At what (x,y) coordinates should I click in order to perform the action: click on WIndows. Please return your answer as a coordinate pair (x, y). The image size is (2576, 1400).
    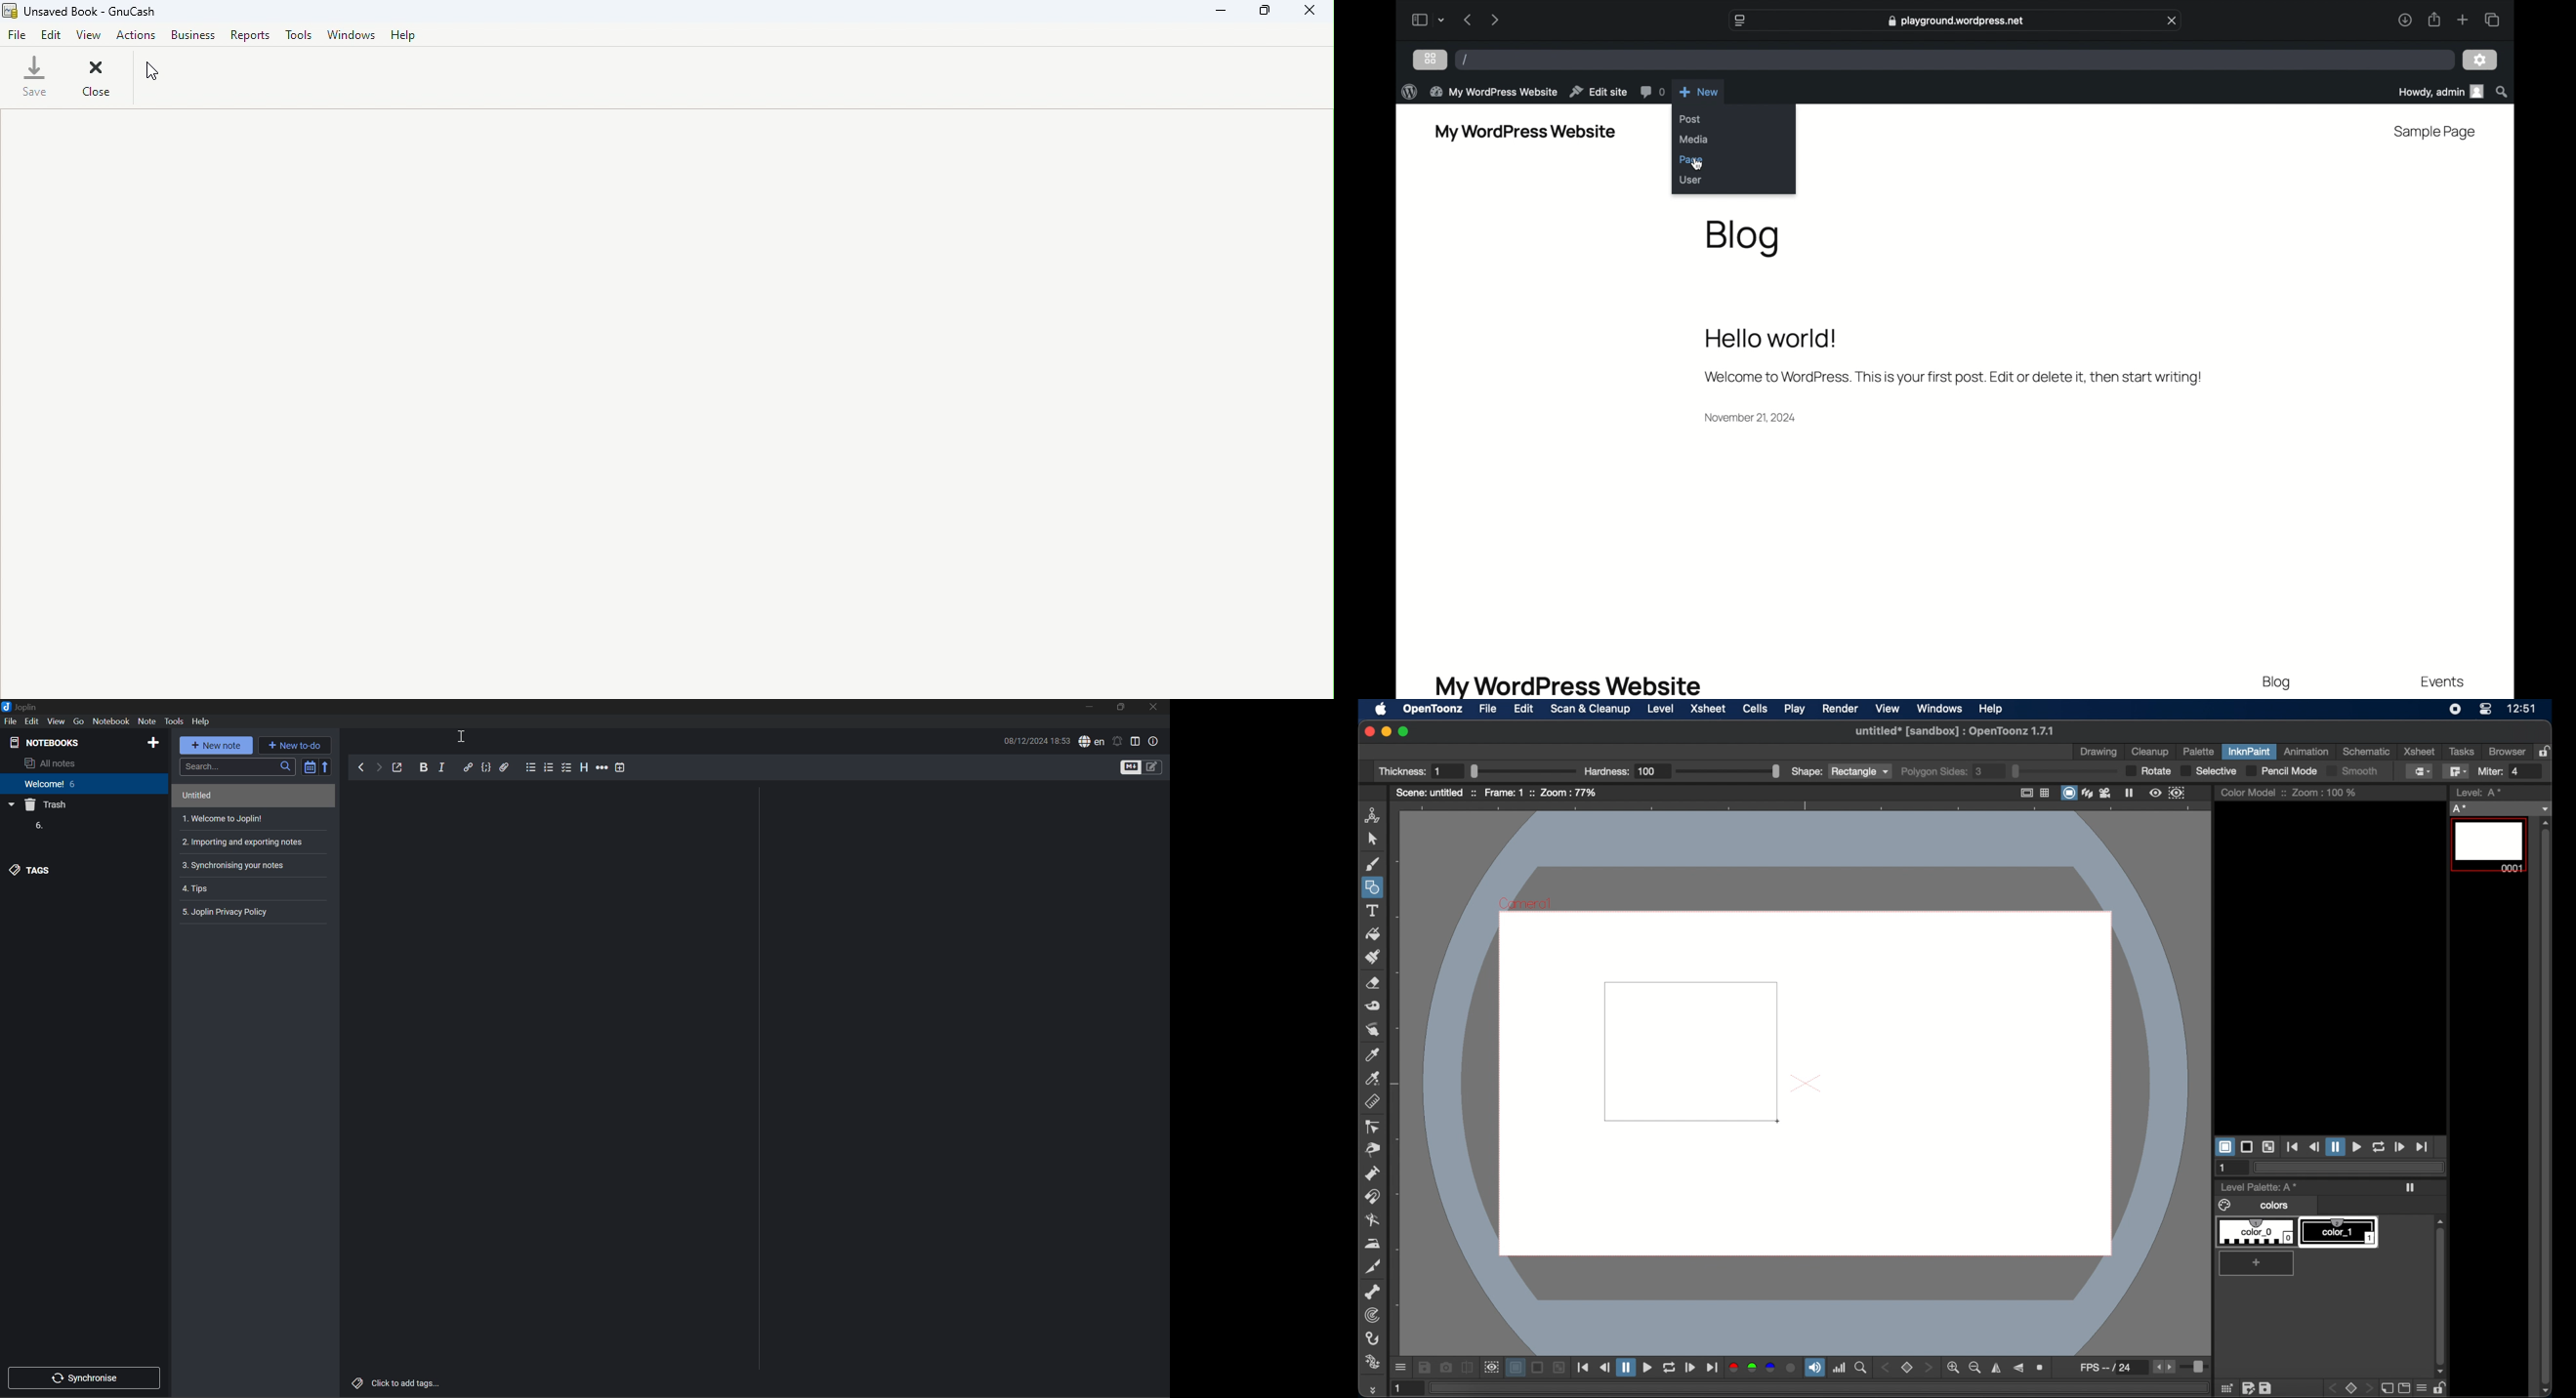
    Looking at the image, I should click on (354, 36).